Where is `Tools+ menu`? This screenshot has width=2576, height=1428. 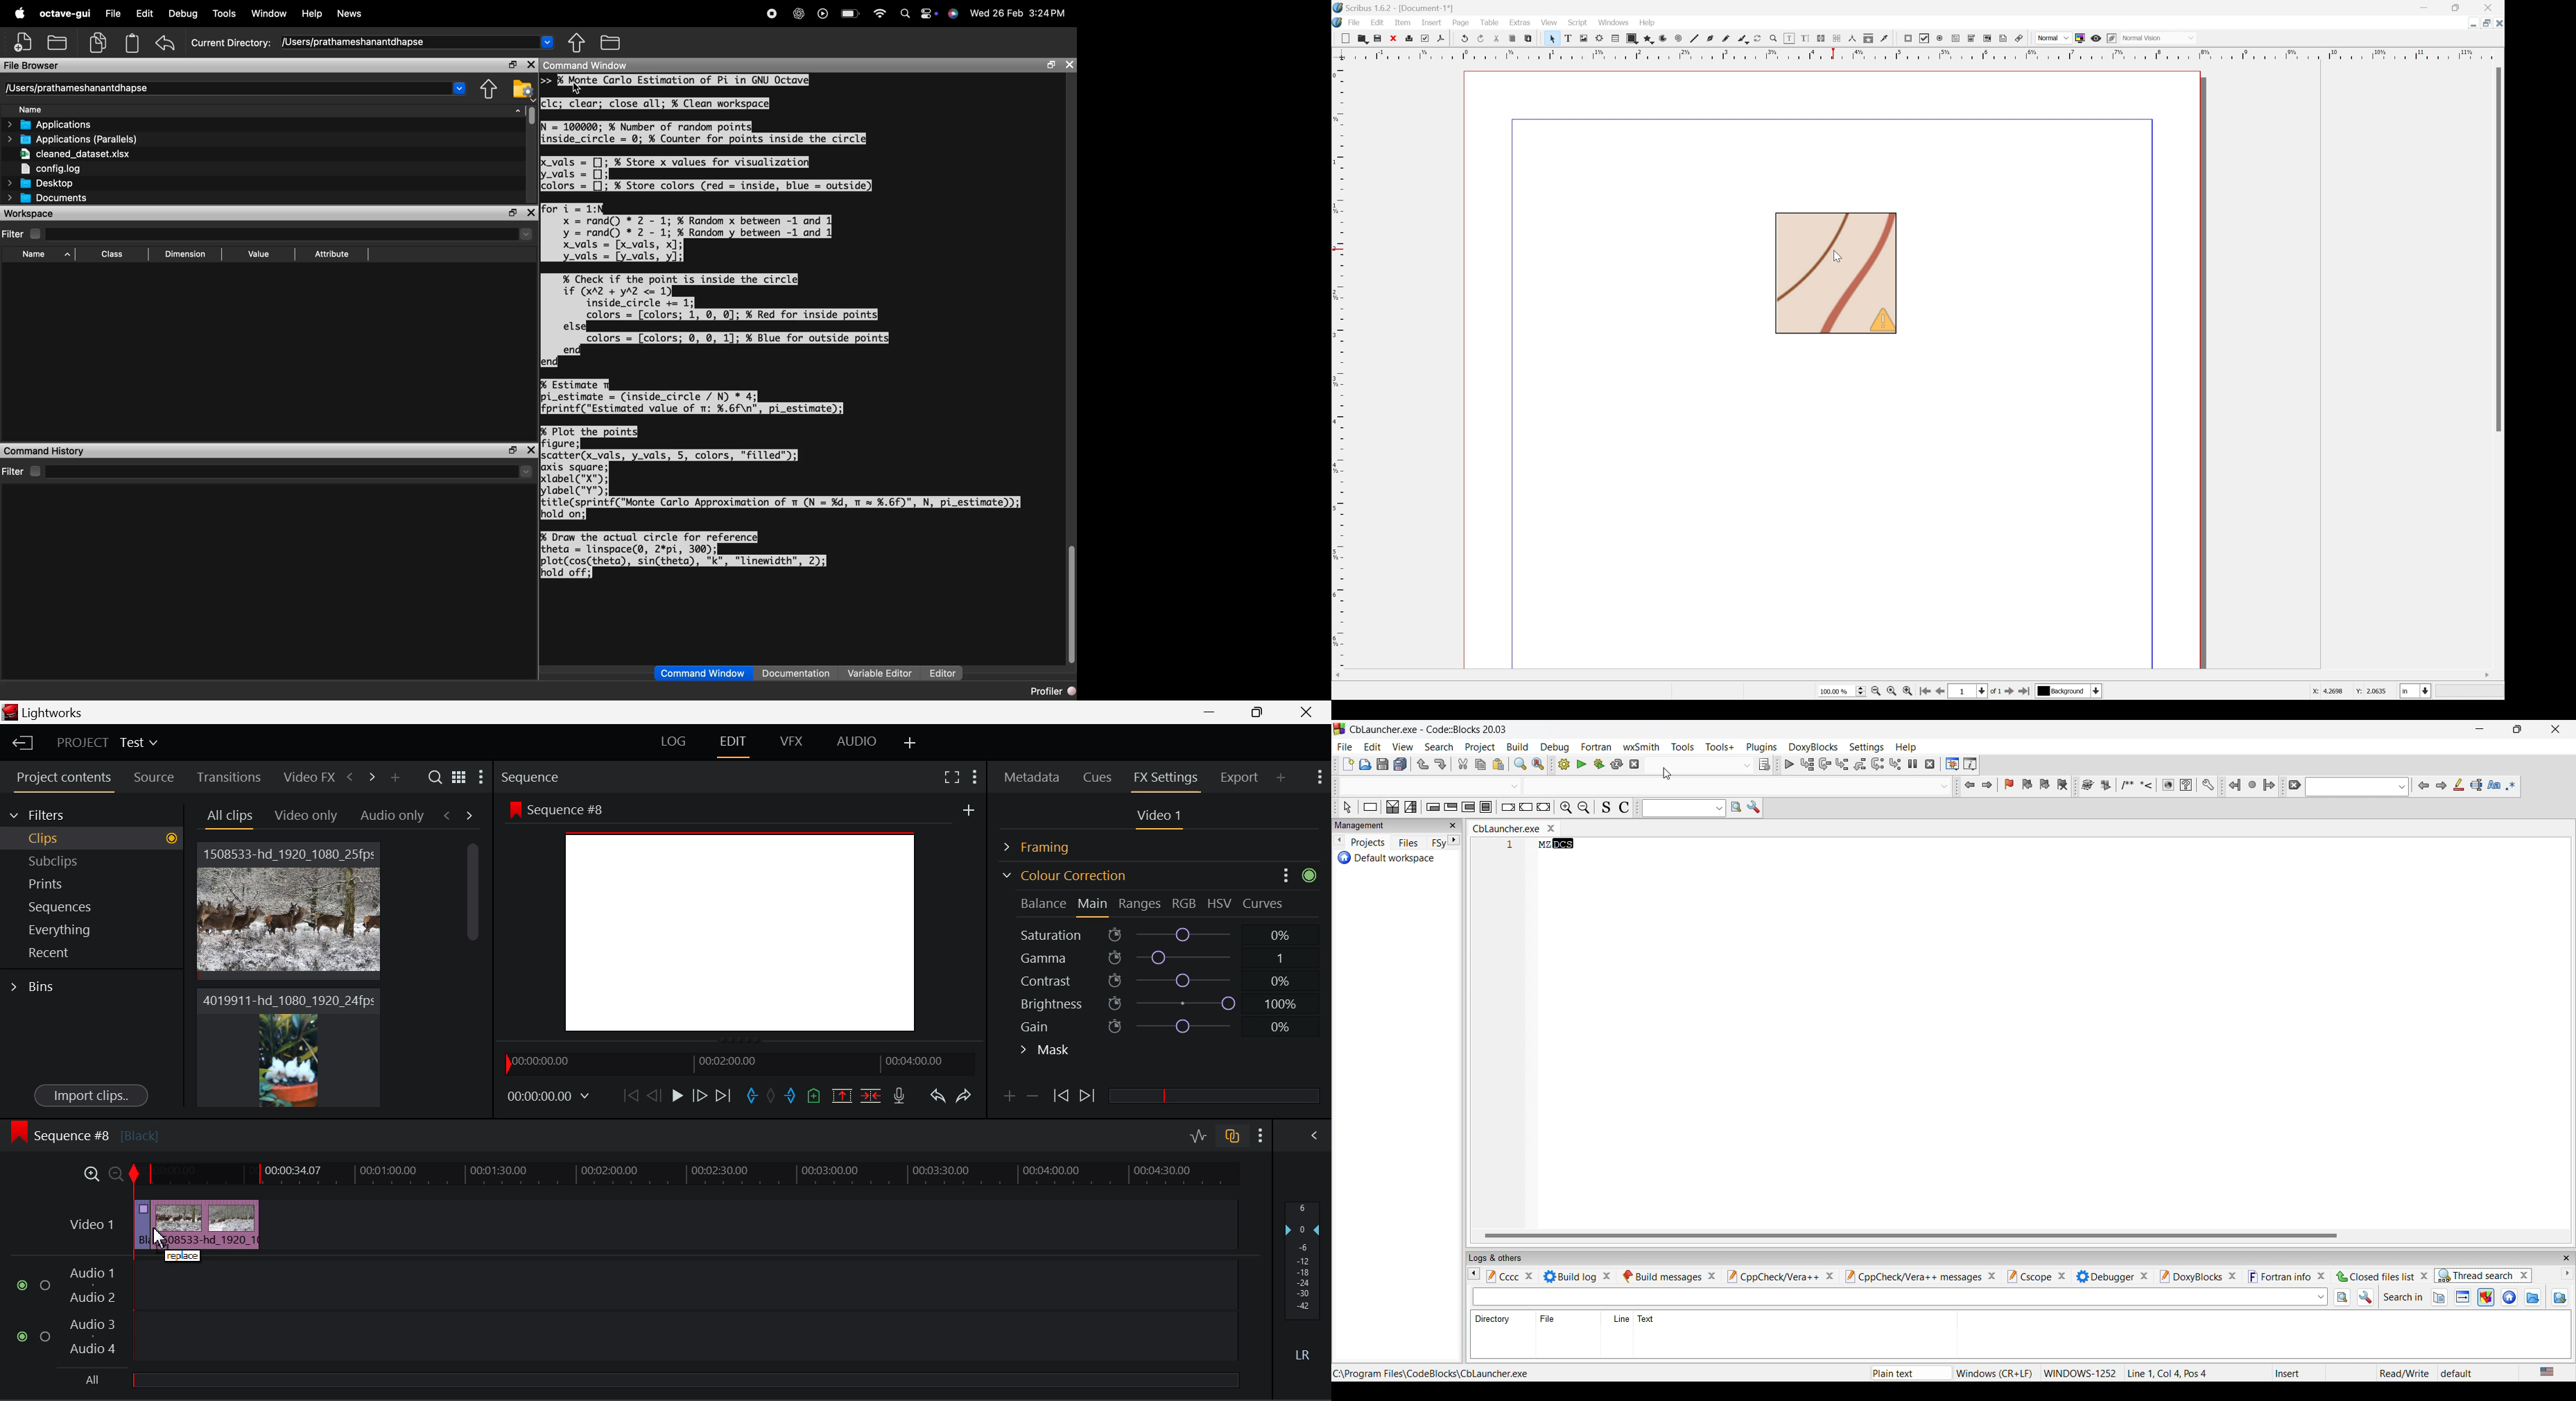
Tools+ menu is located at coordinates (1720, 747).